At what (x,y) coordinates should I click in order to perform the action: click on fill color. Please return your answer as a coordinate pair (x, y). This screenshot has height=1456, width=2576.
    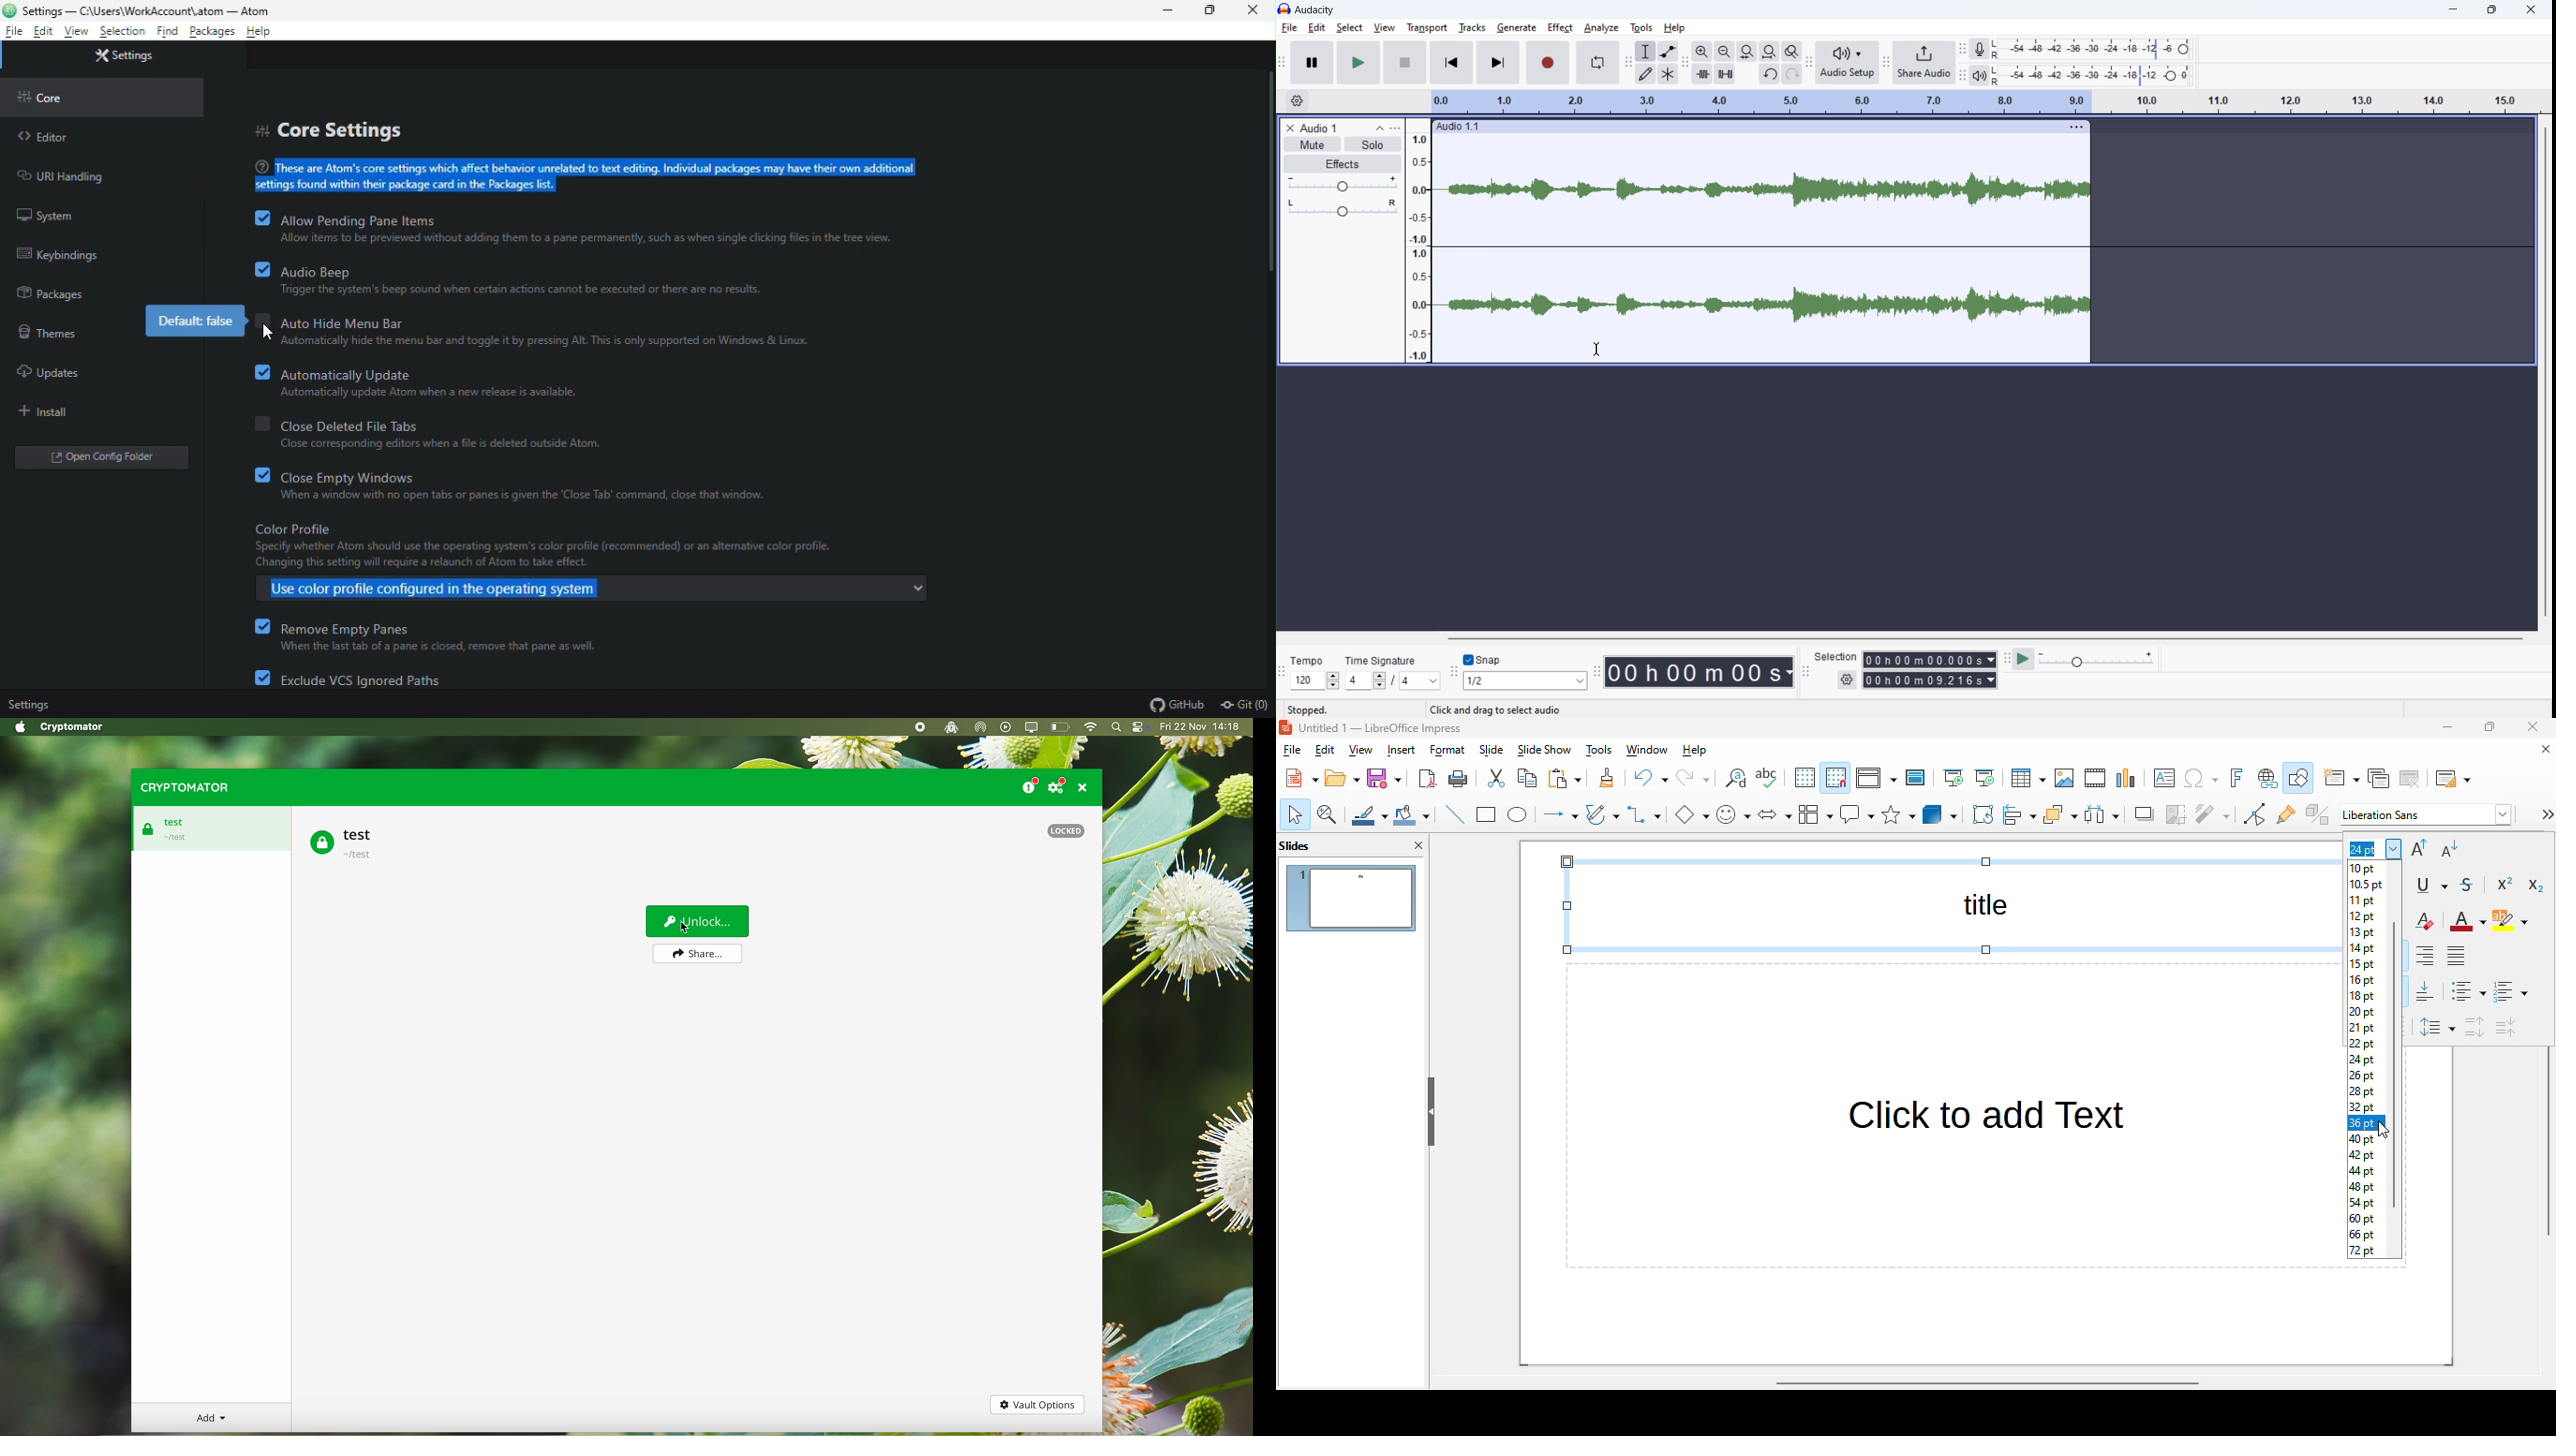
    Looking at the image, I should click on (1412, 815).